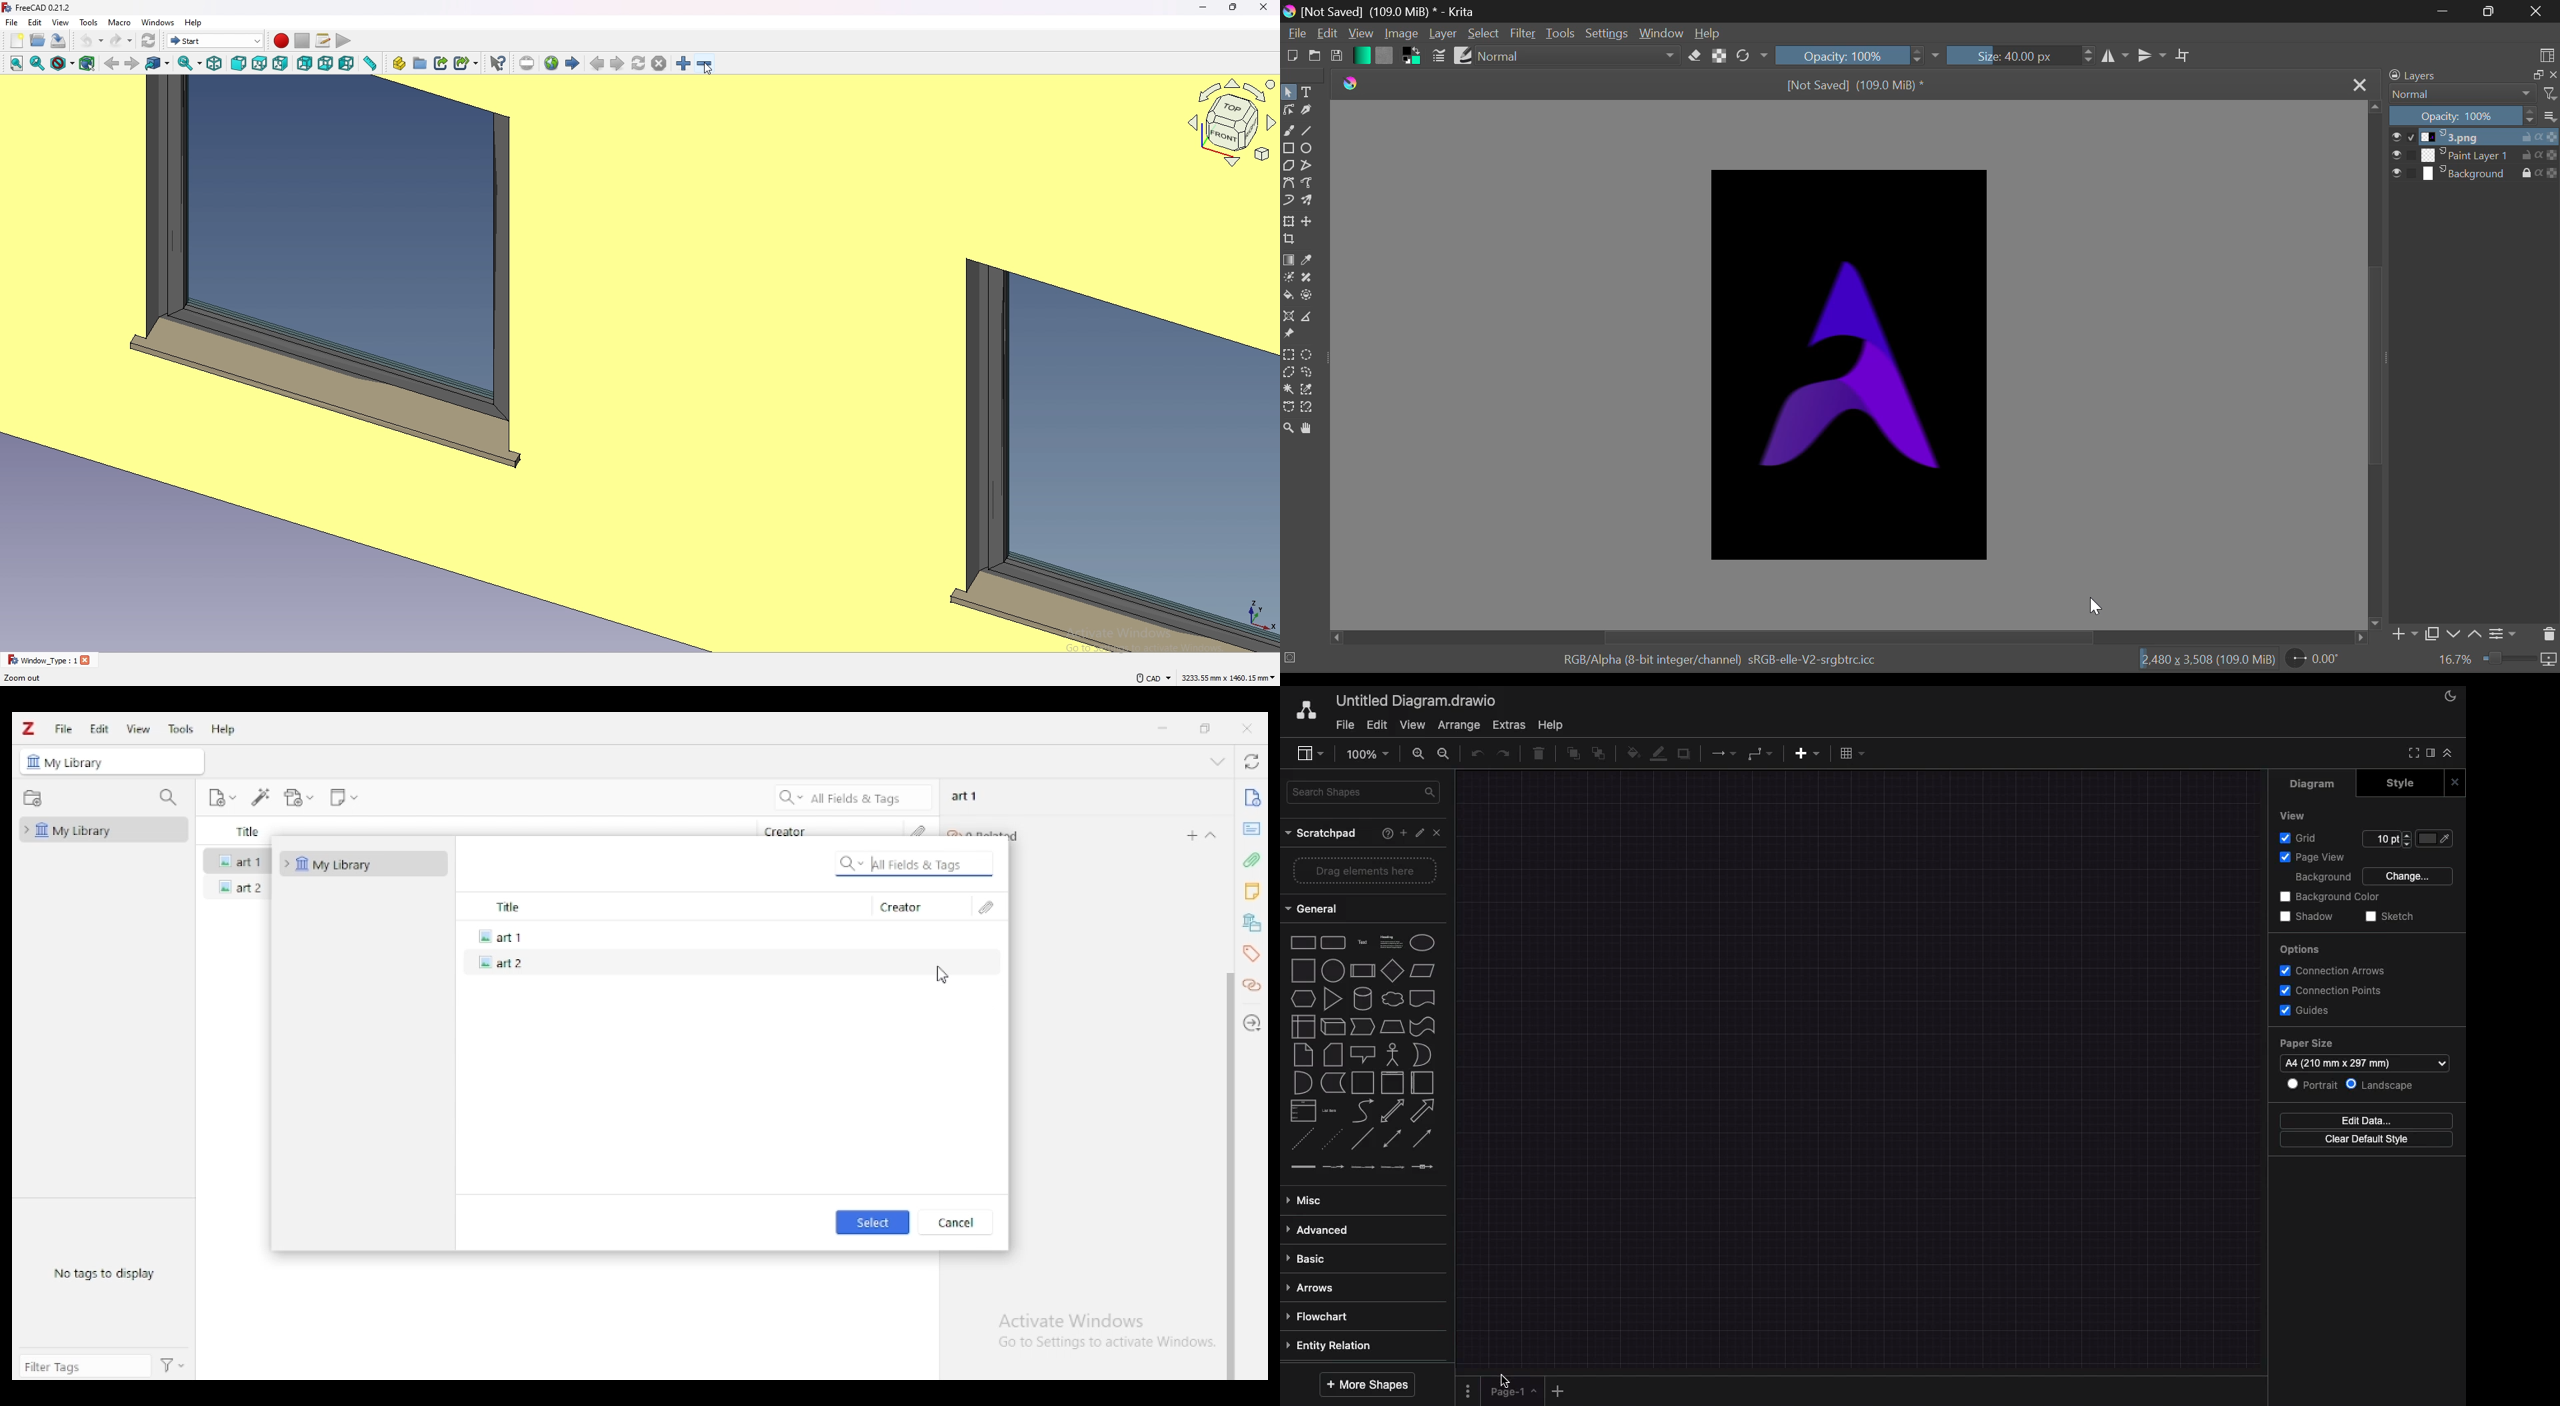 Image resolution: width=2576 pixels, height=1428 pixels. I want to click on Assistant Tool, so click(1288, 317).